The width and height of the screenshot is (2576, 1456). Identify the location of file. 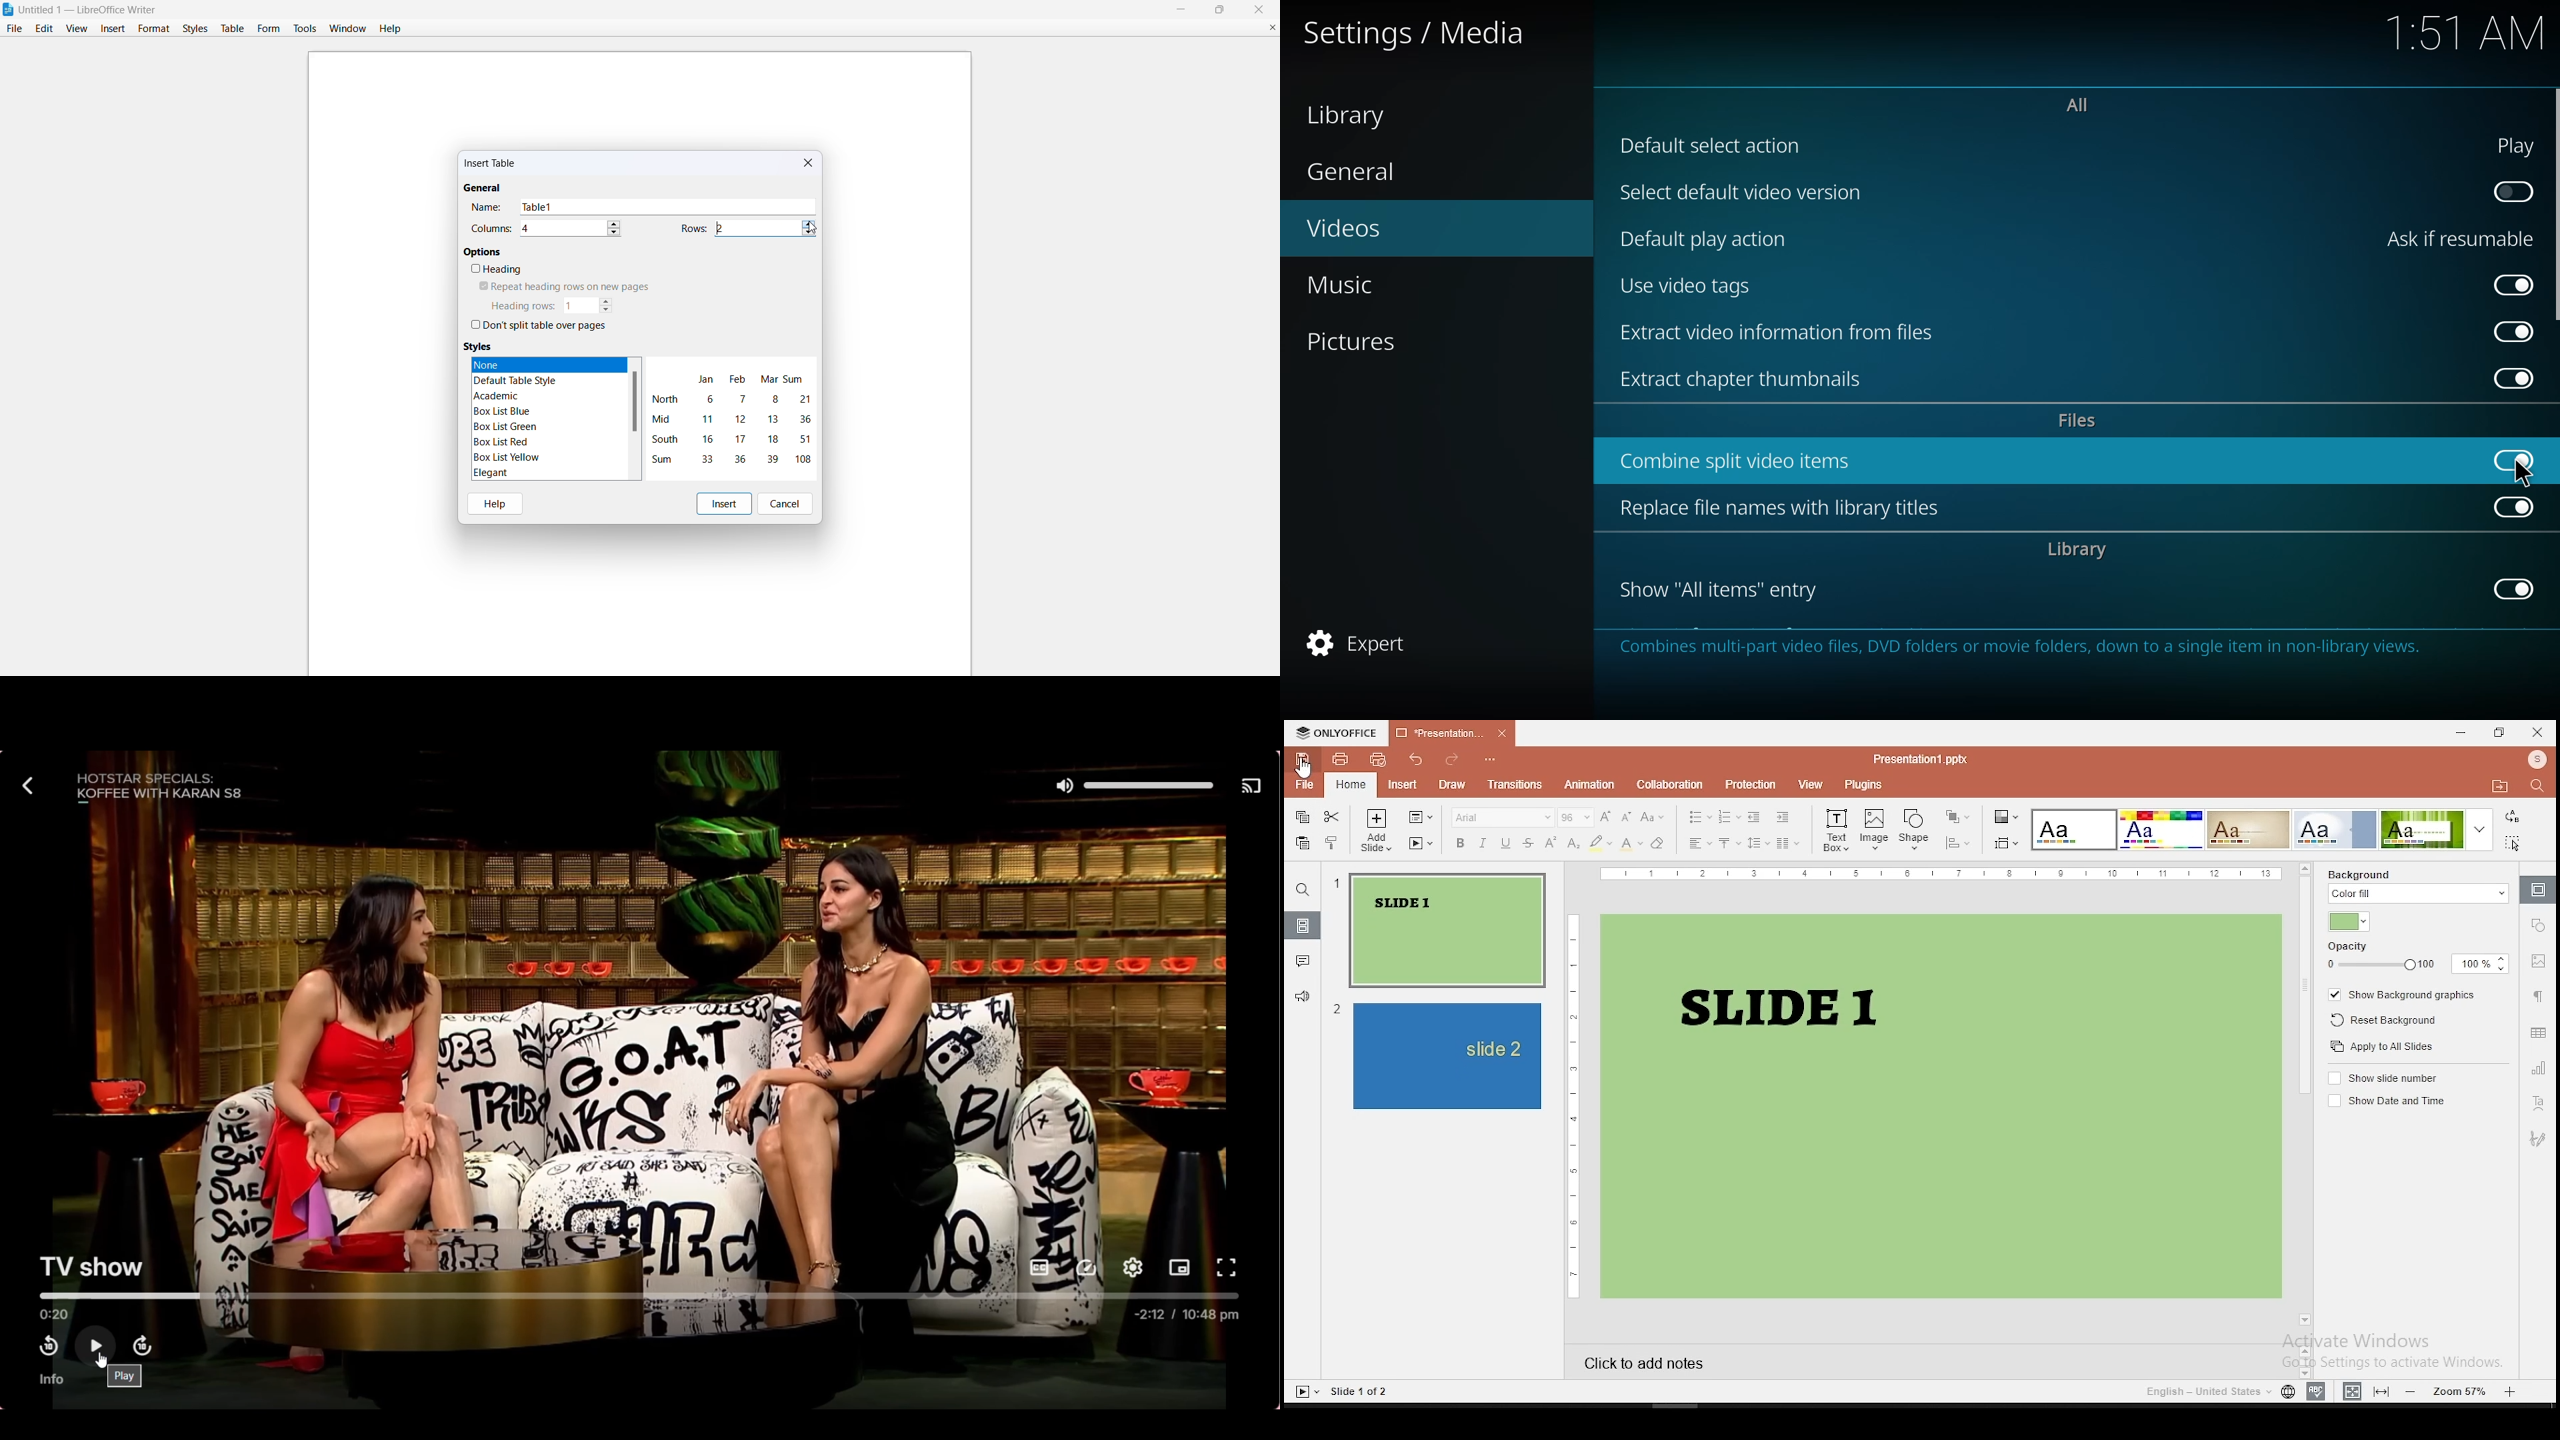
(13, 29).